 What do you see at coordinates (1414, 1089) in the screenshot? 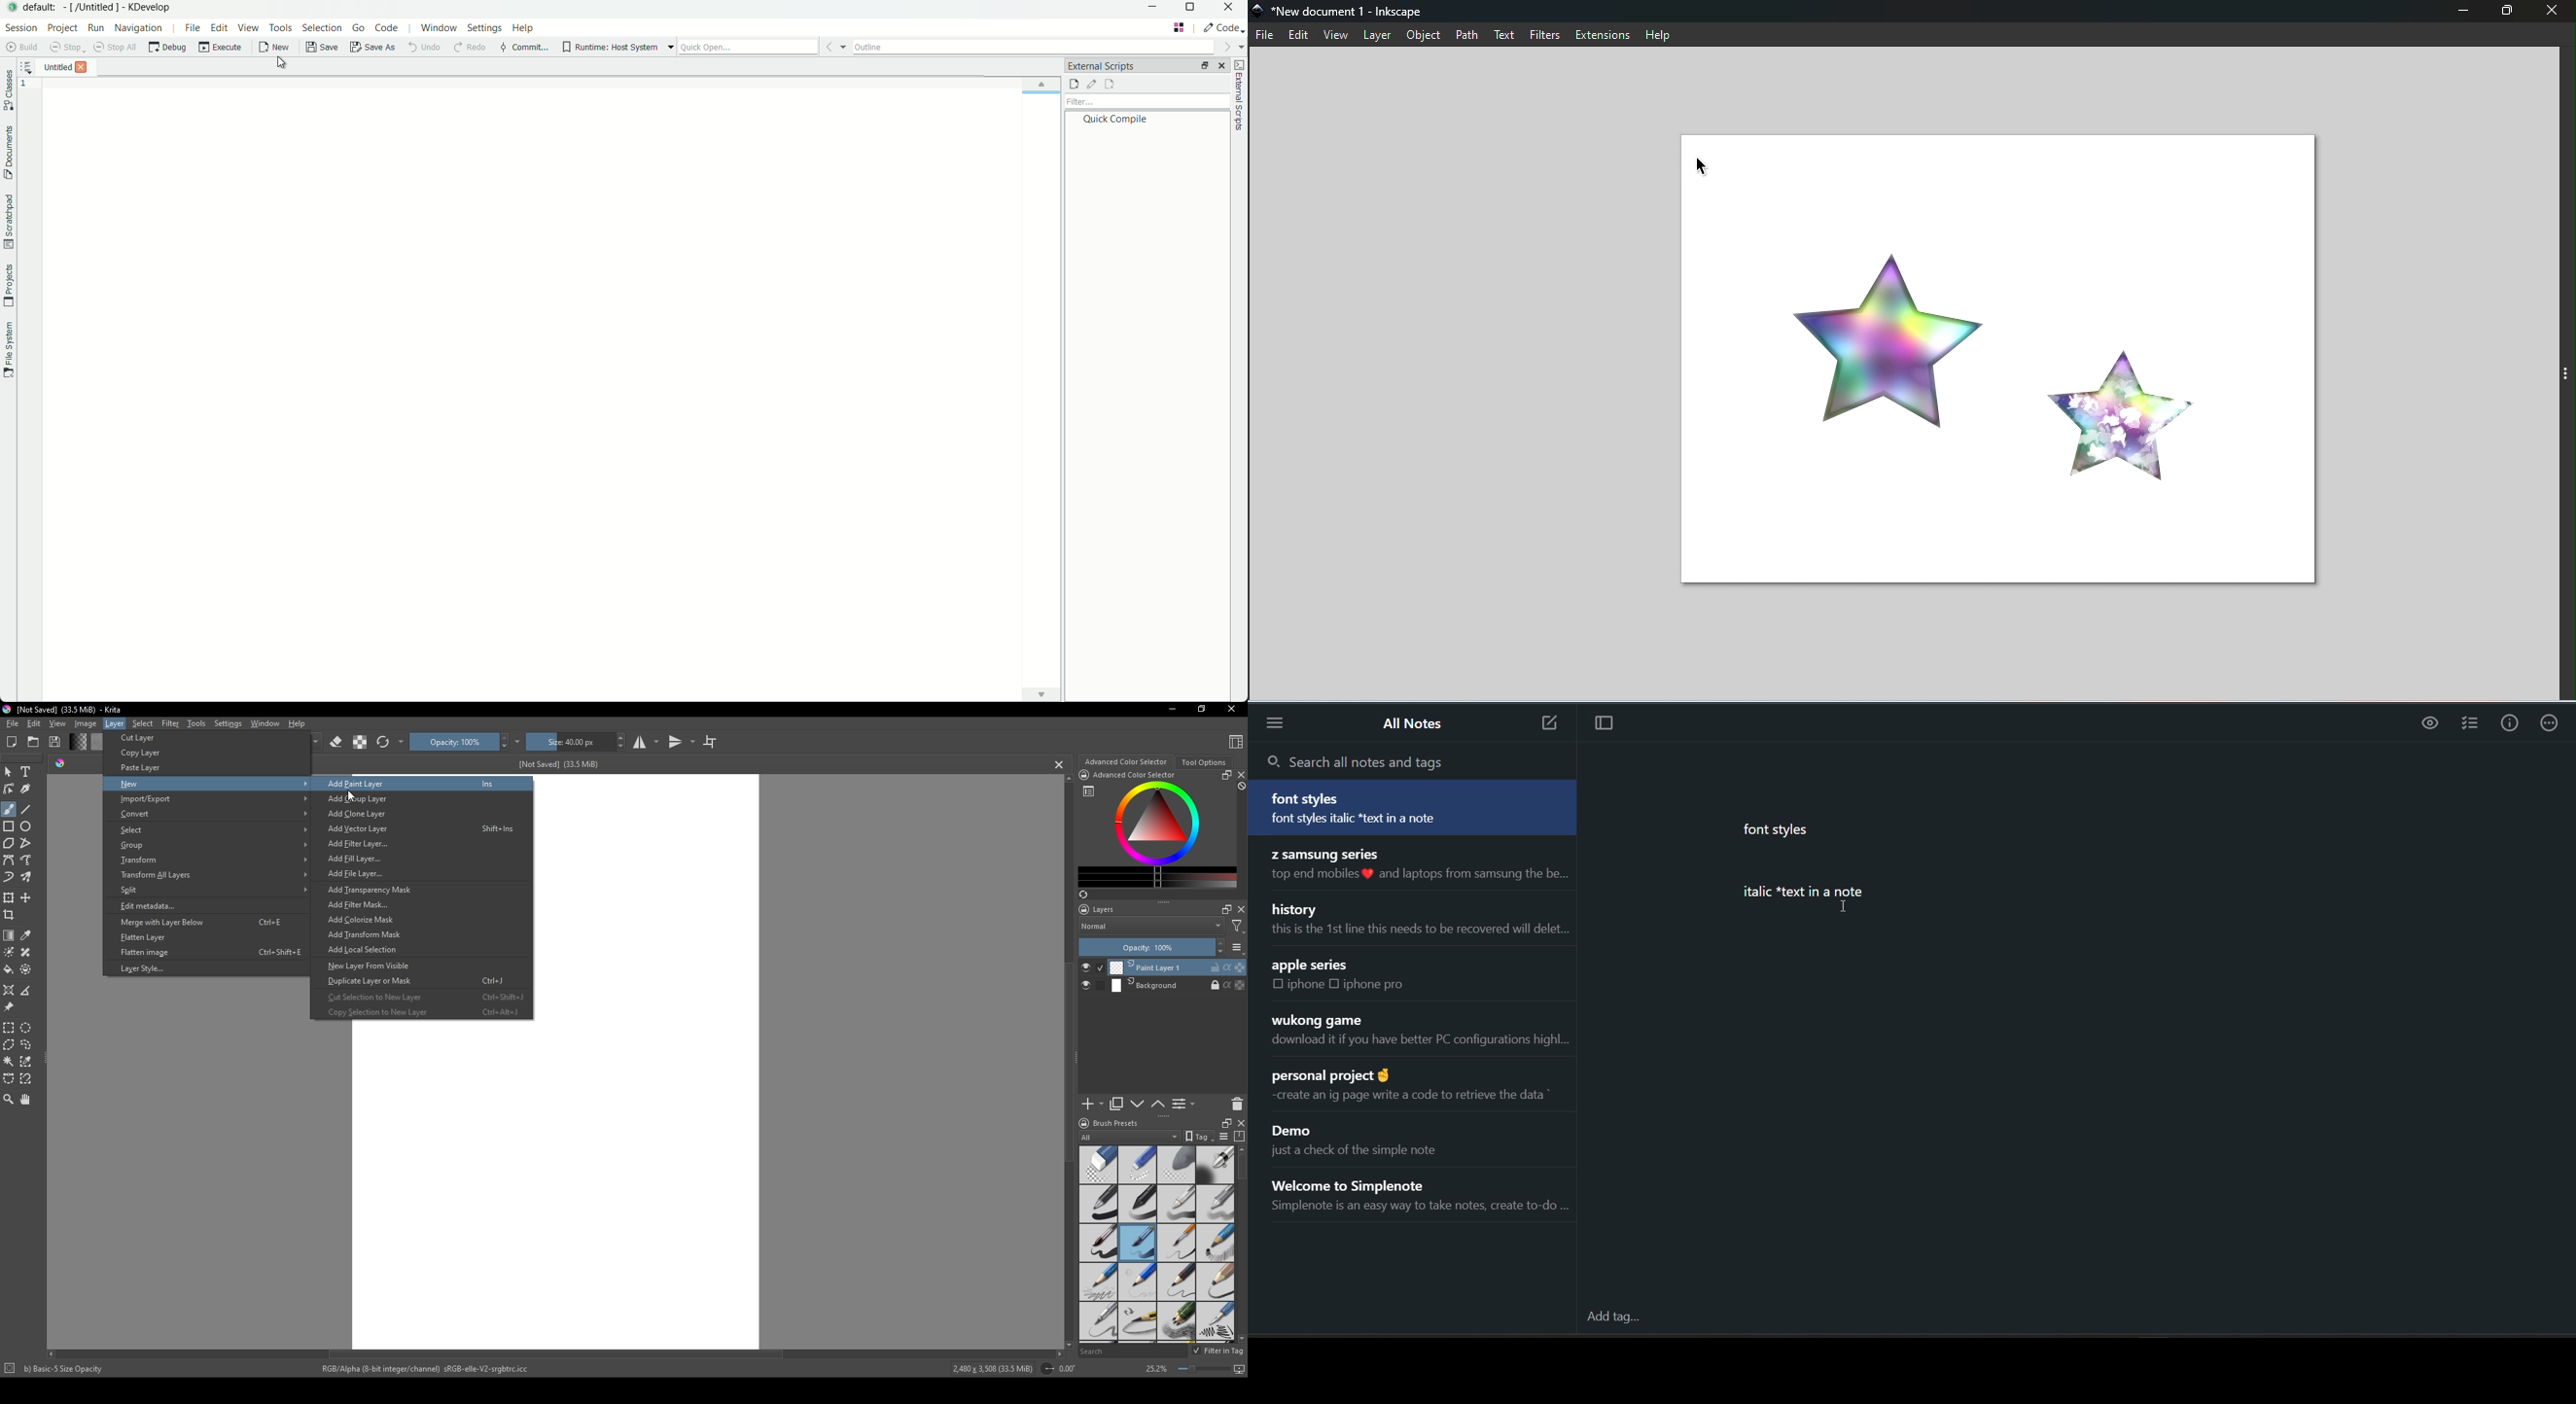
I see `note title and preview` at bounding box center [1414, 1089].